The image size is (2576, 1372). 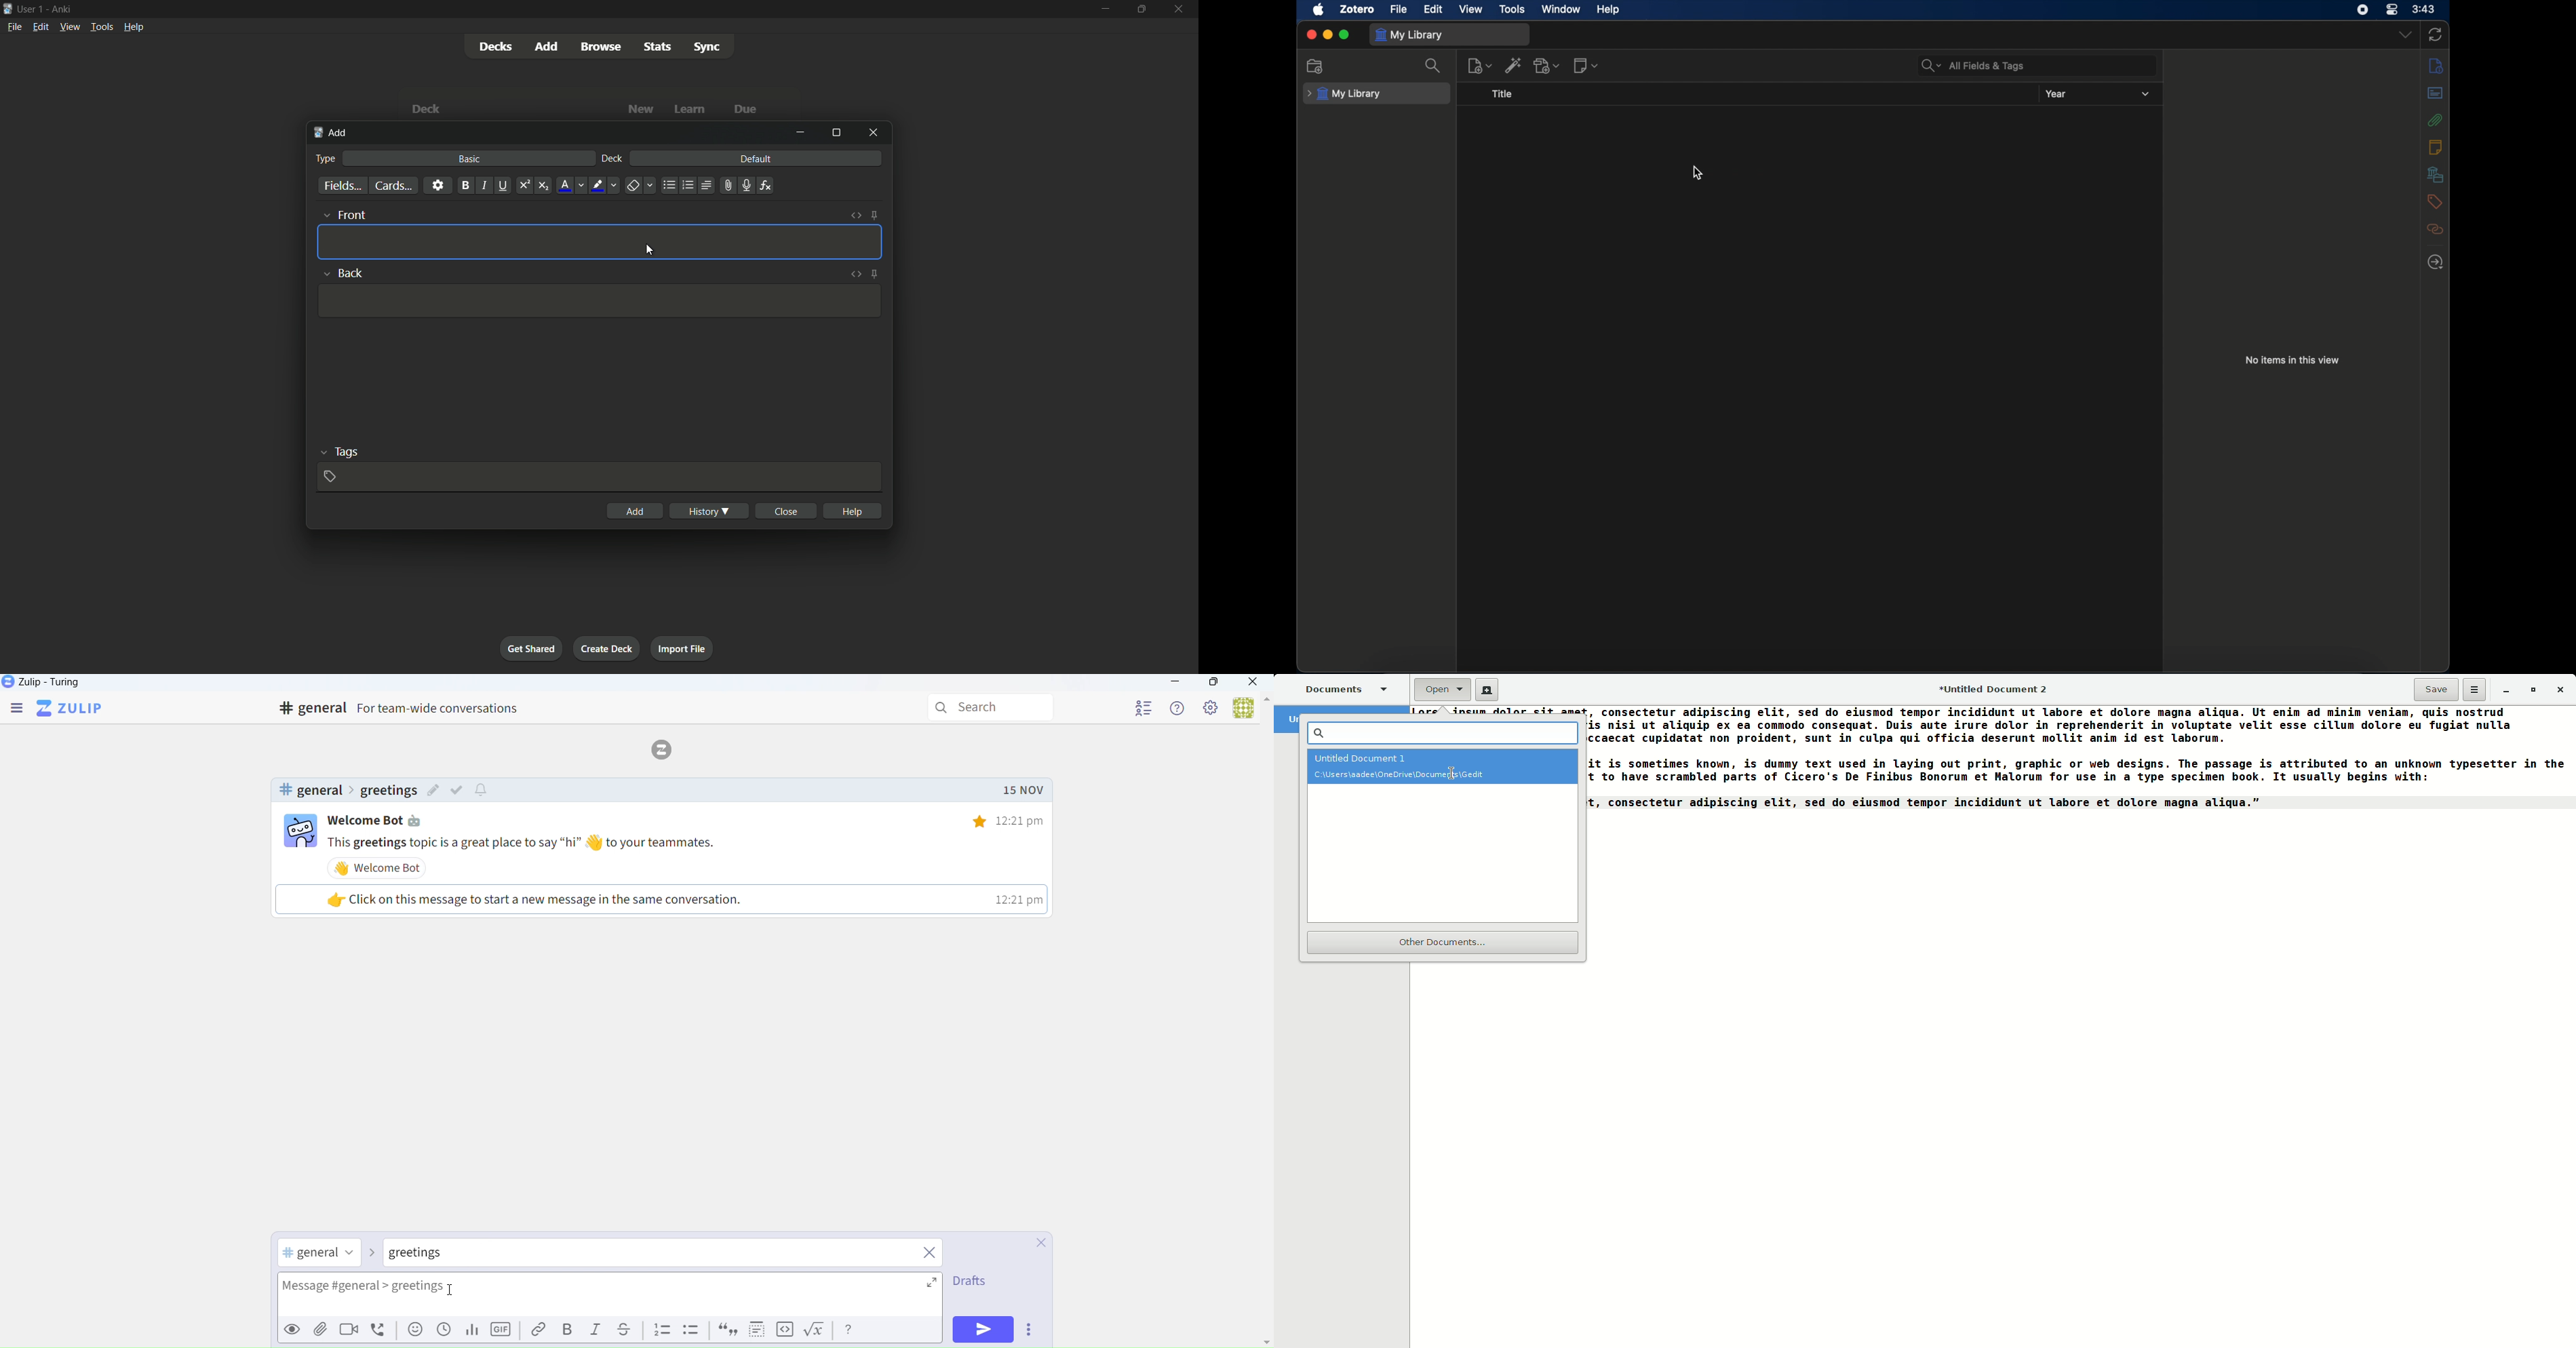 What do you see at coordinates (755, 158) in the screenshot?
I see `default` at bounding box center [755, 158].